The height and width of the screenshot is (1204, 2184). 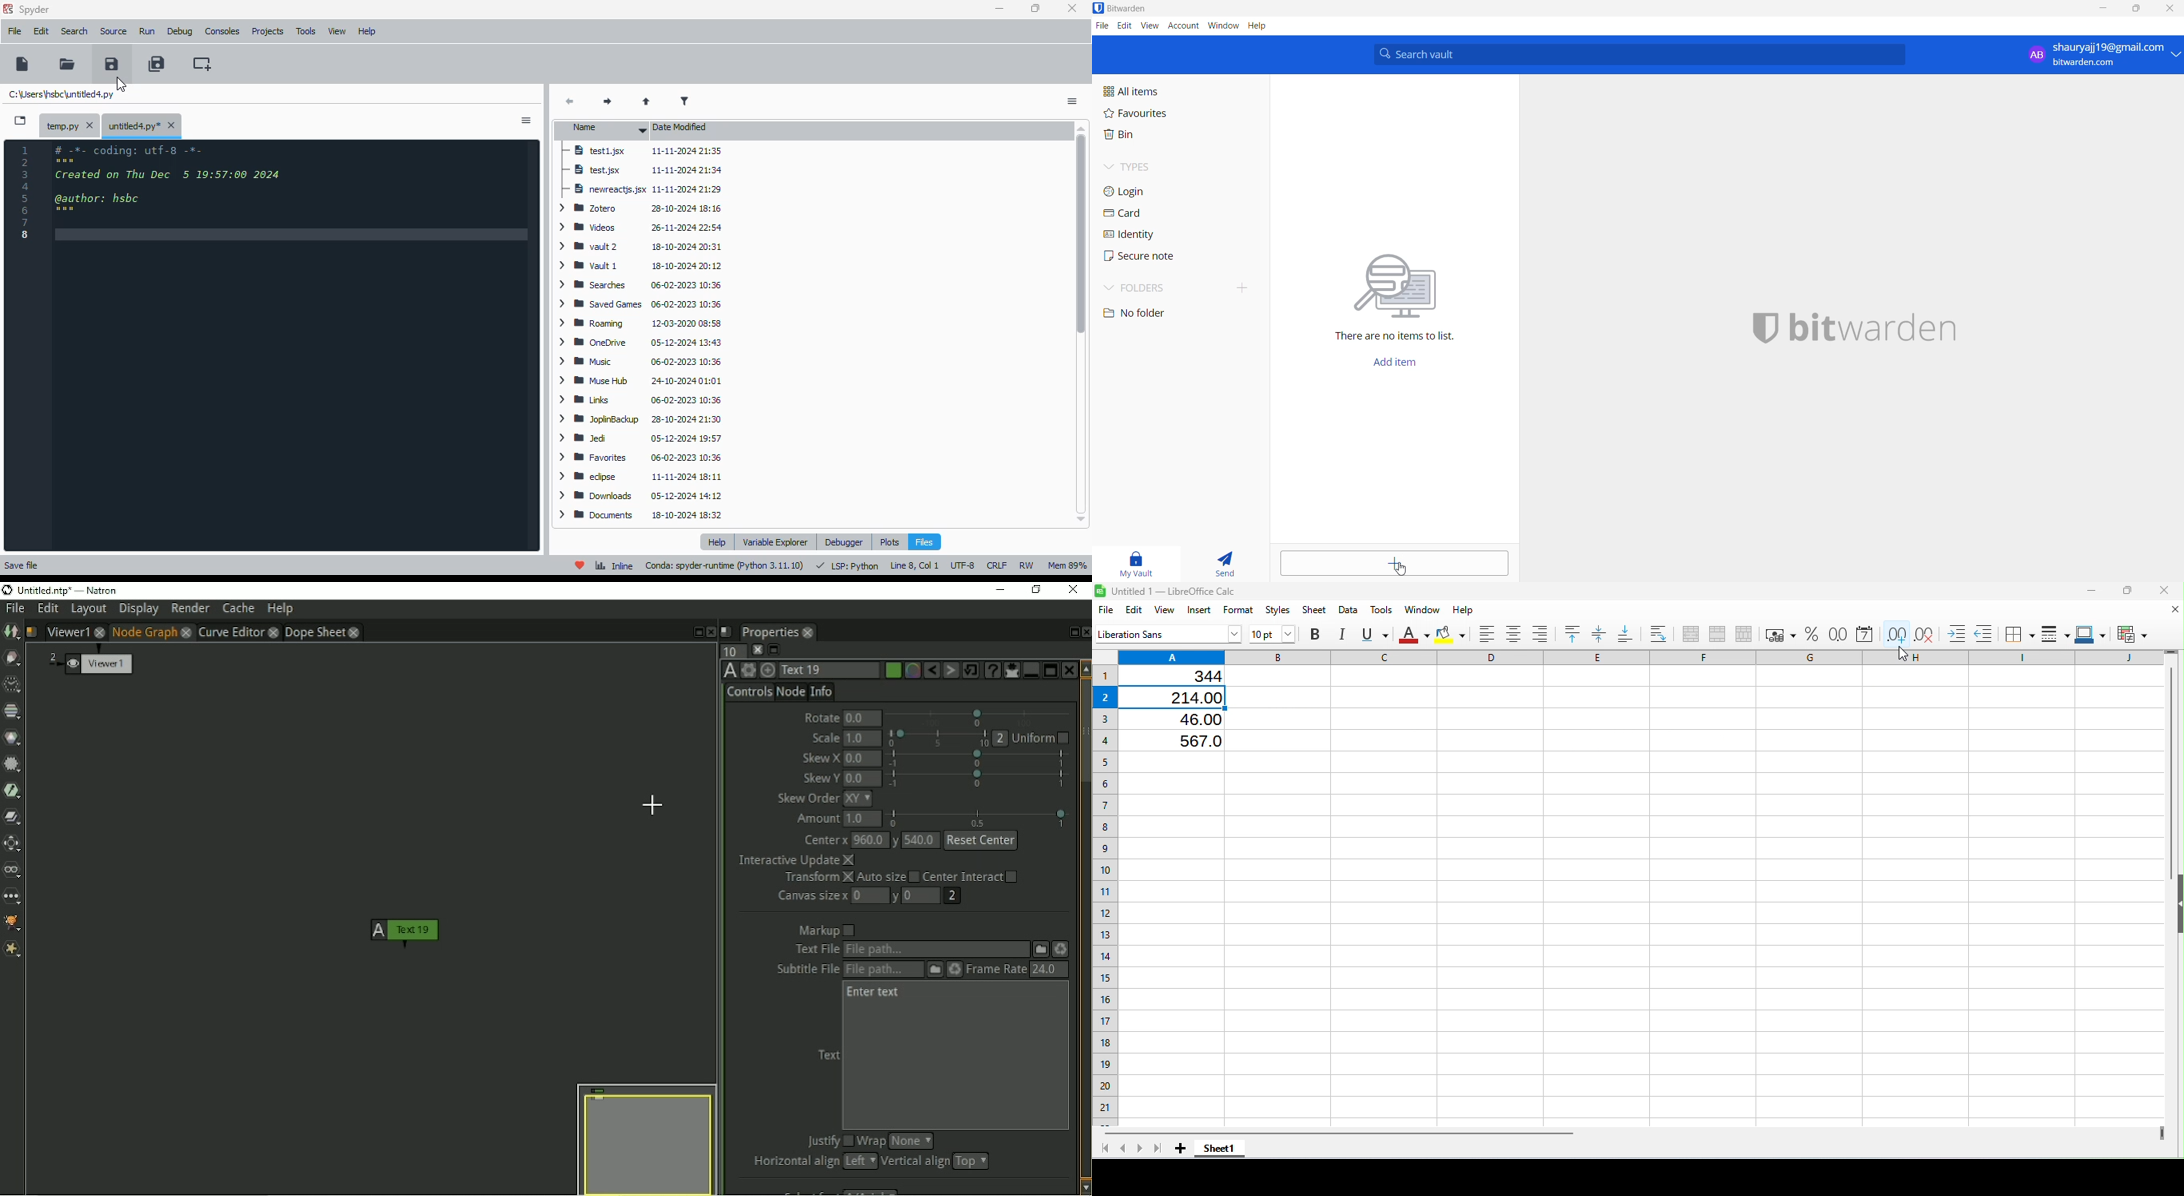 I want to click on Scroll to next sheet, so click(x=1141, y=1148).